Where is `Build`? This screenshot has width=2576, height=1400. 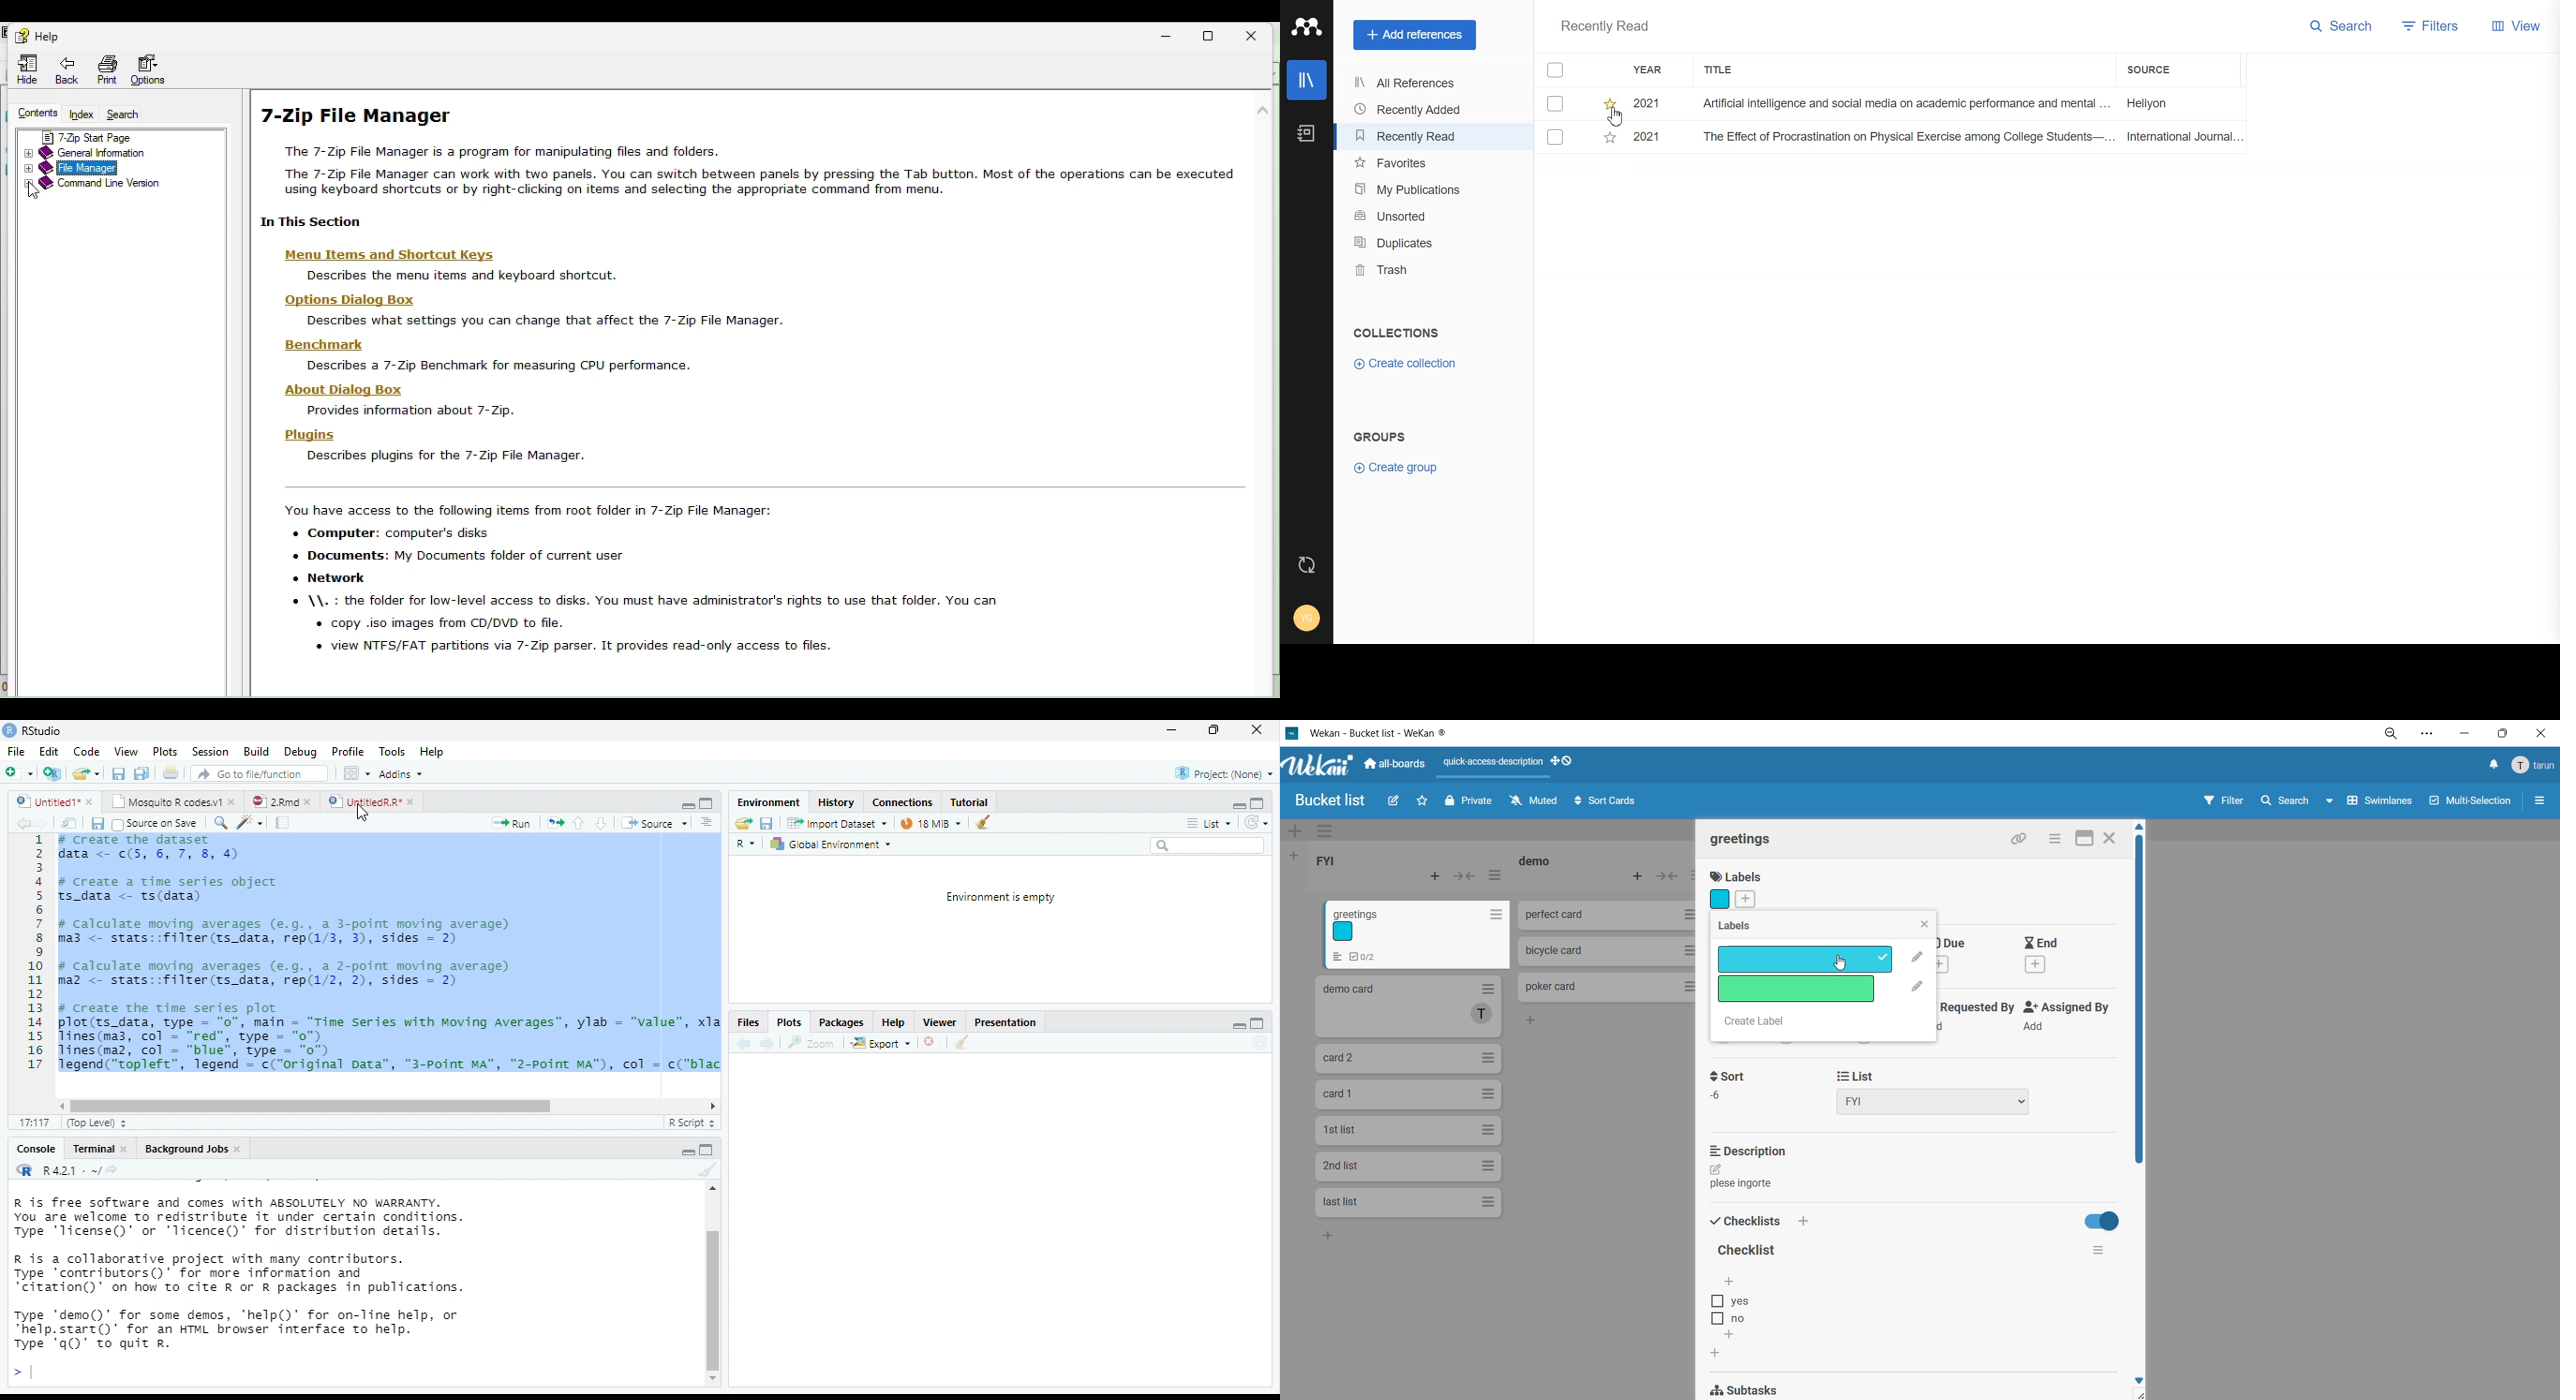 Build is located at coordinates (256, 752).